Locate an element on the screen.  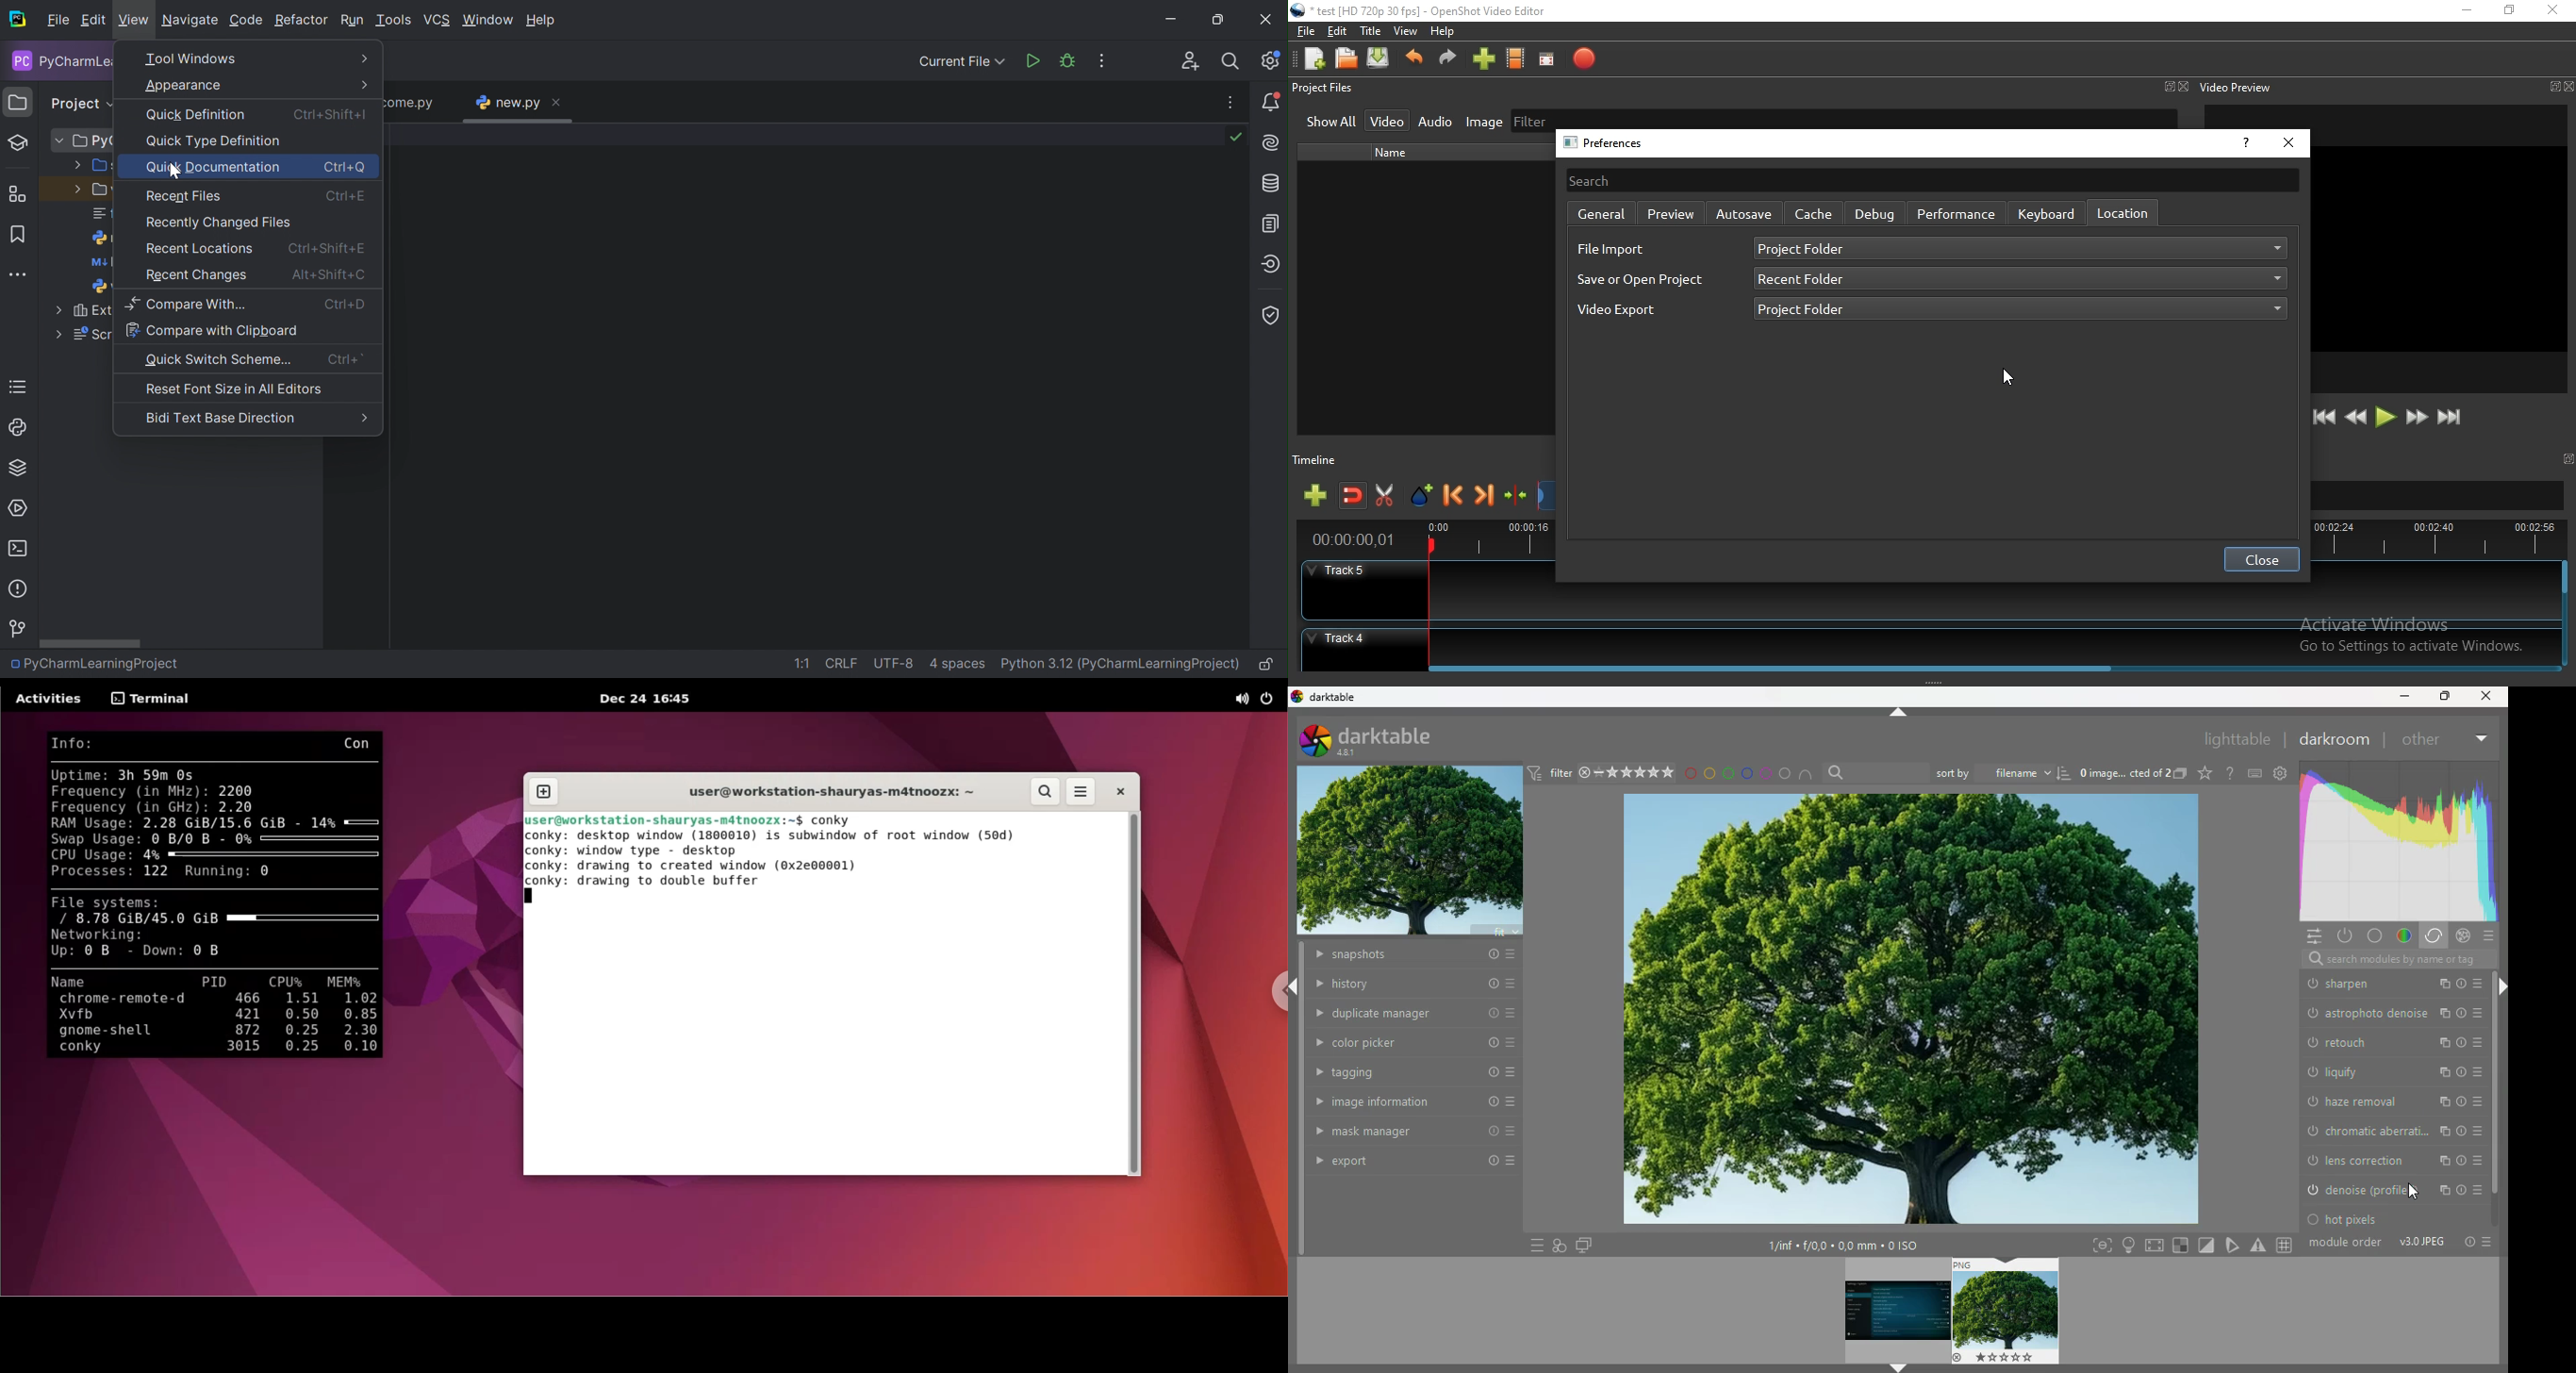
rating is located at coordinates (1629, 773).